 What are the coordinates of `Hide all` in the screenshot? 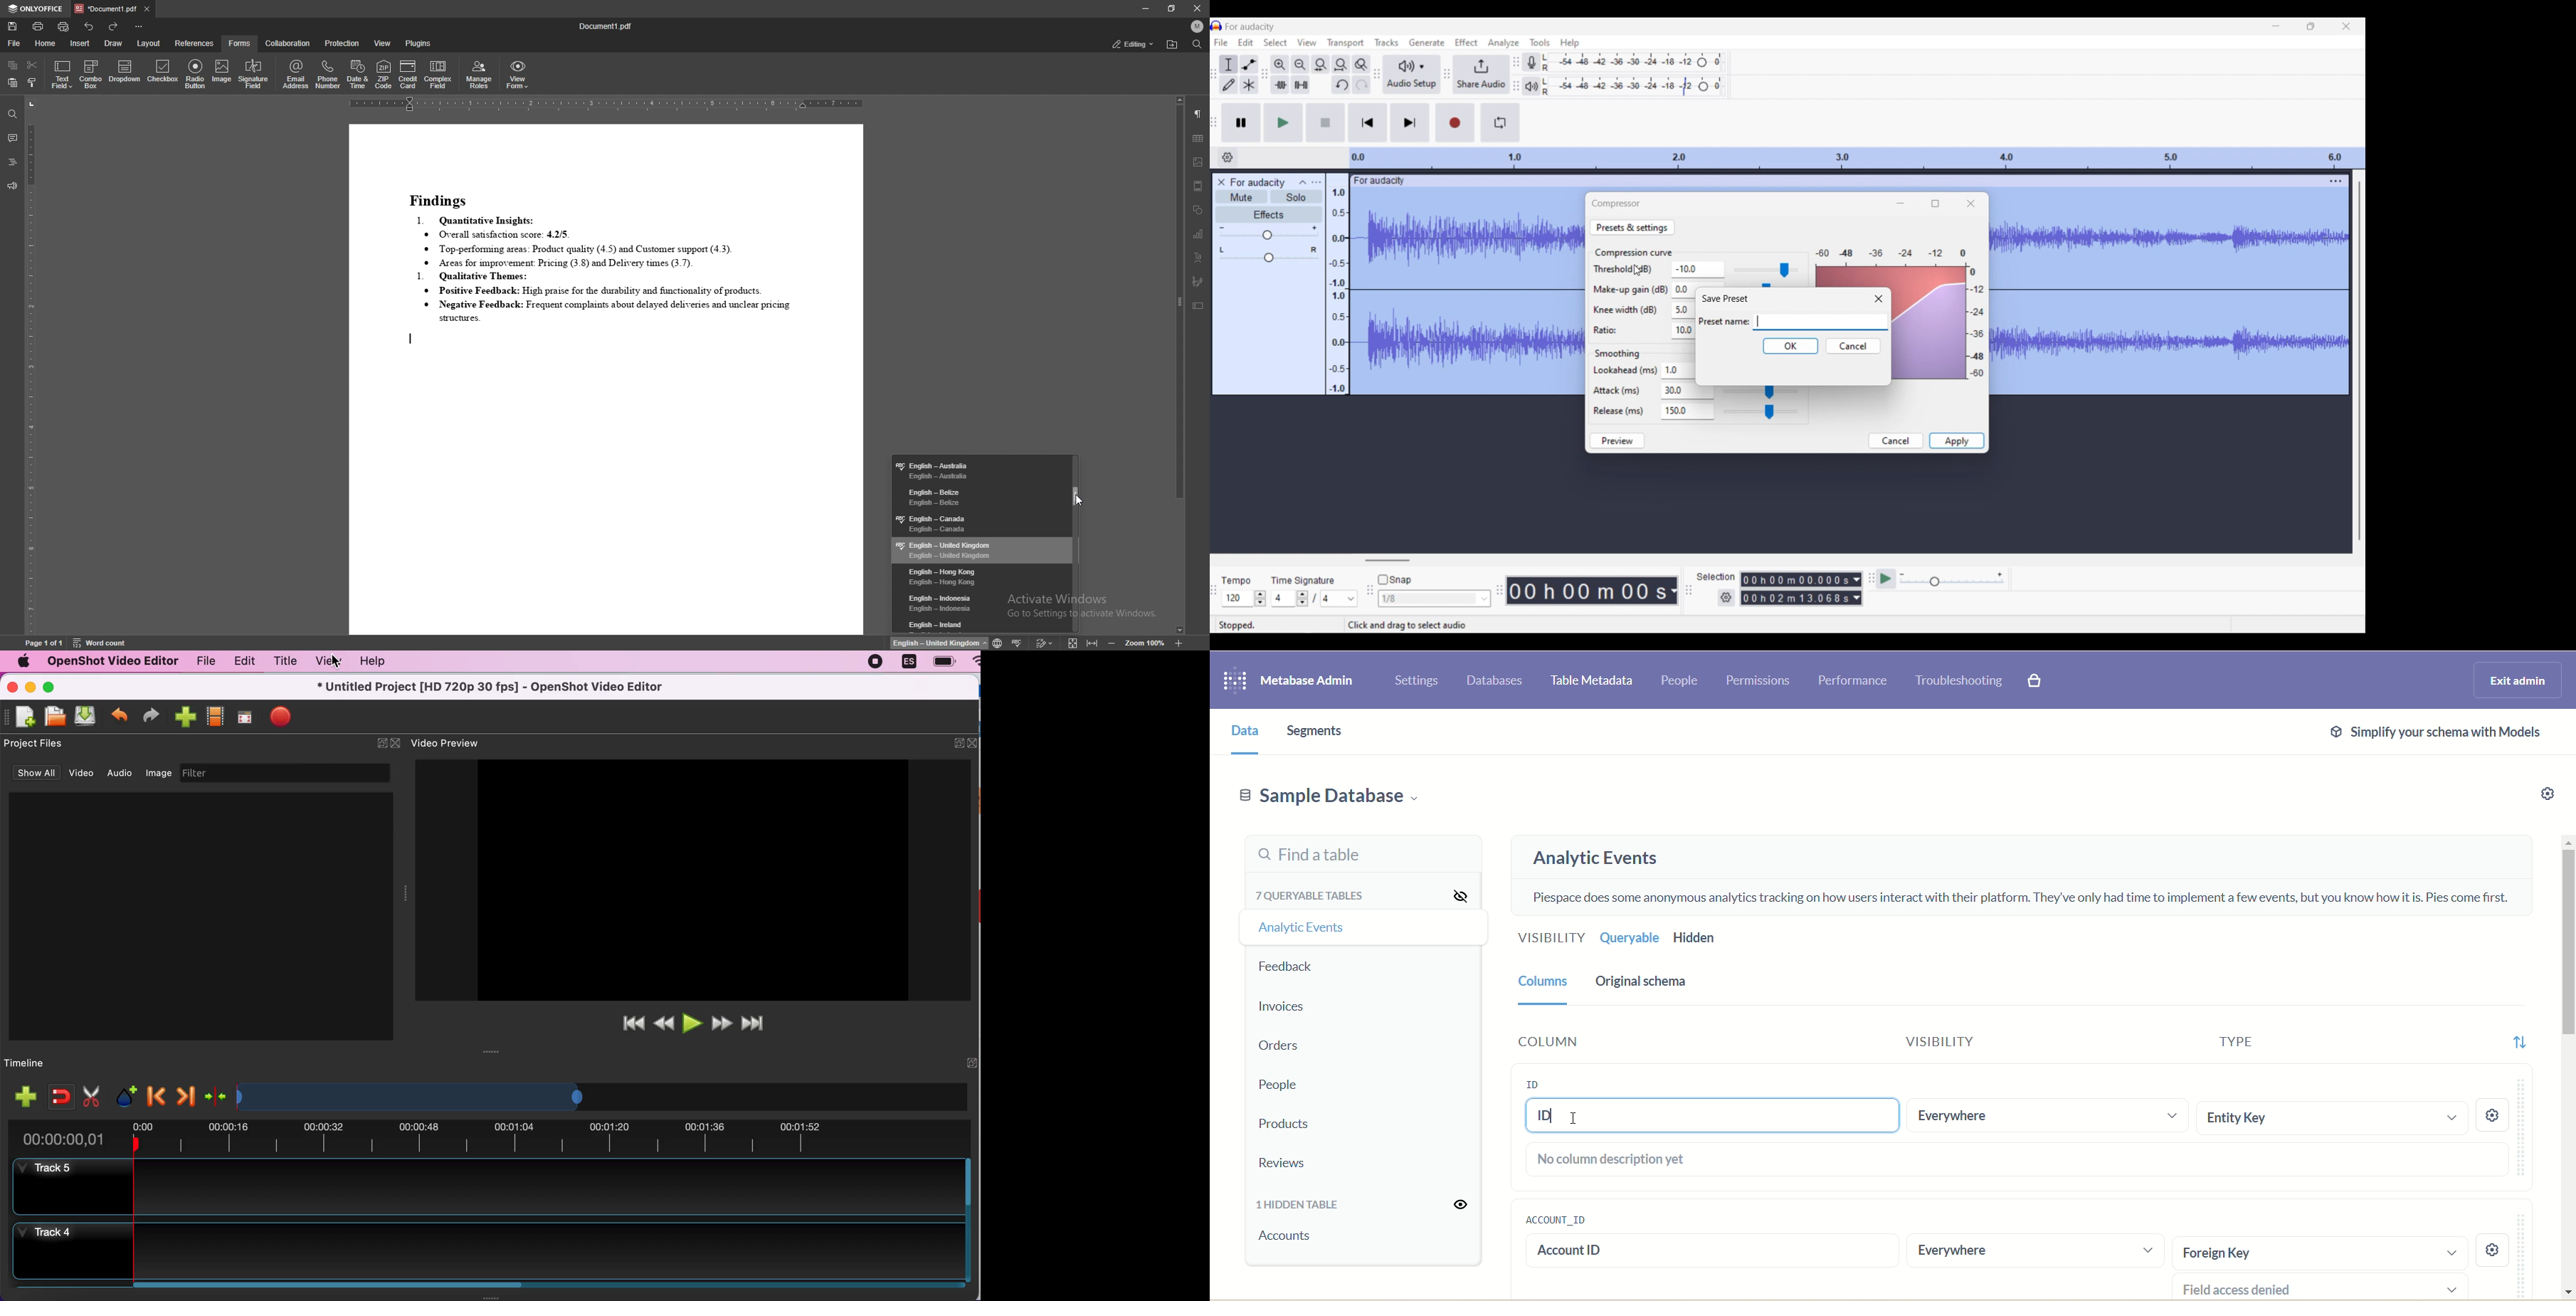 It's located at (1452, 894).